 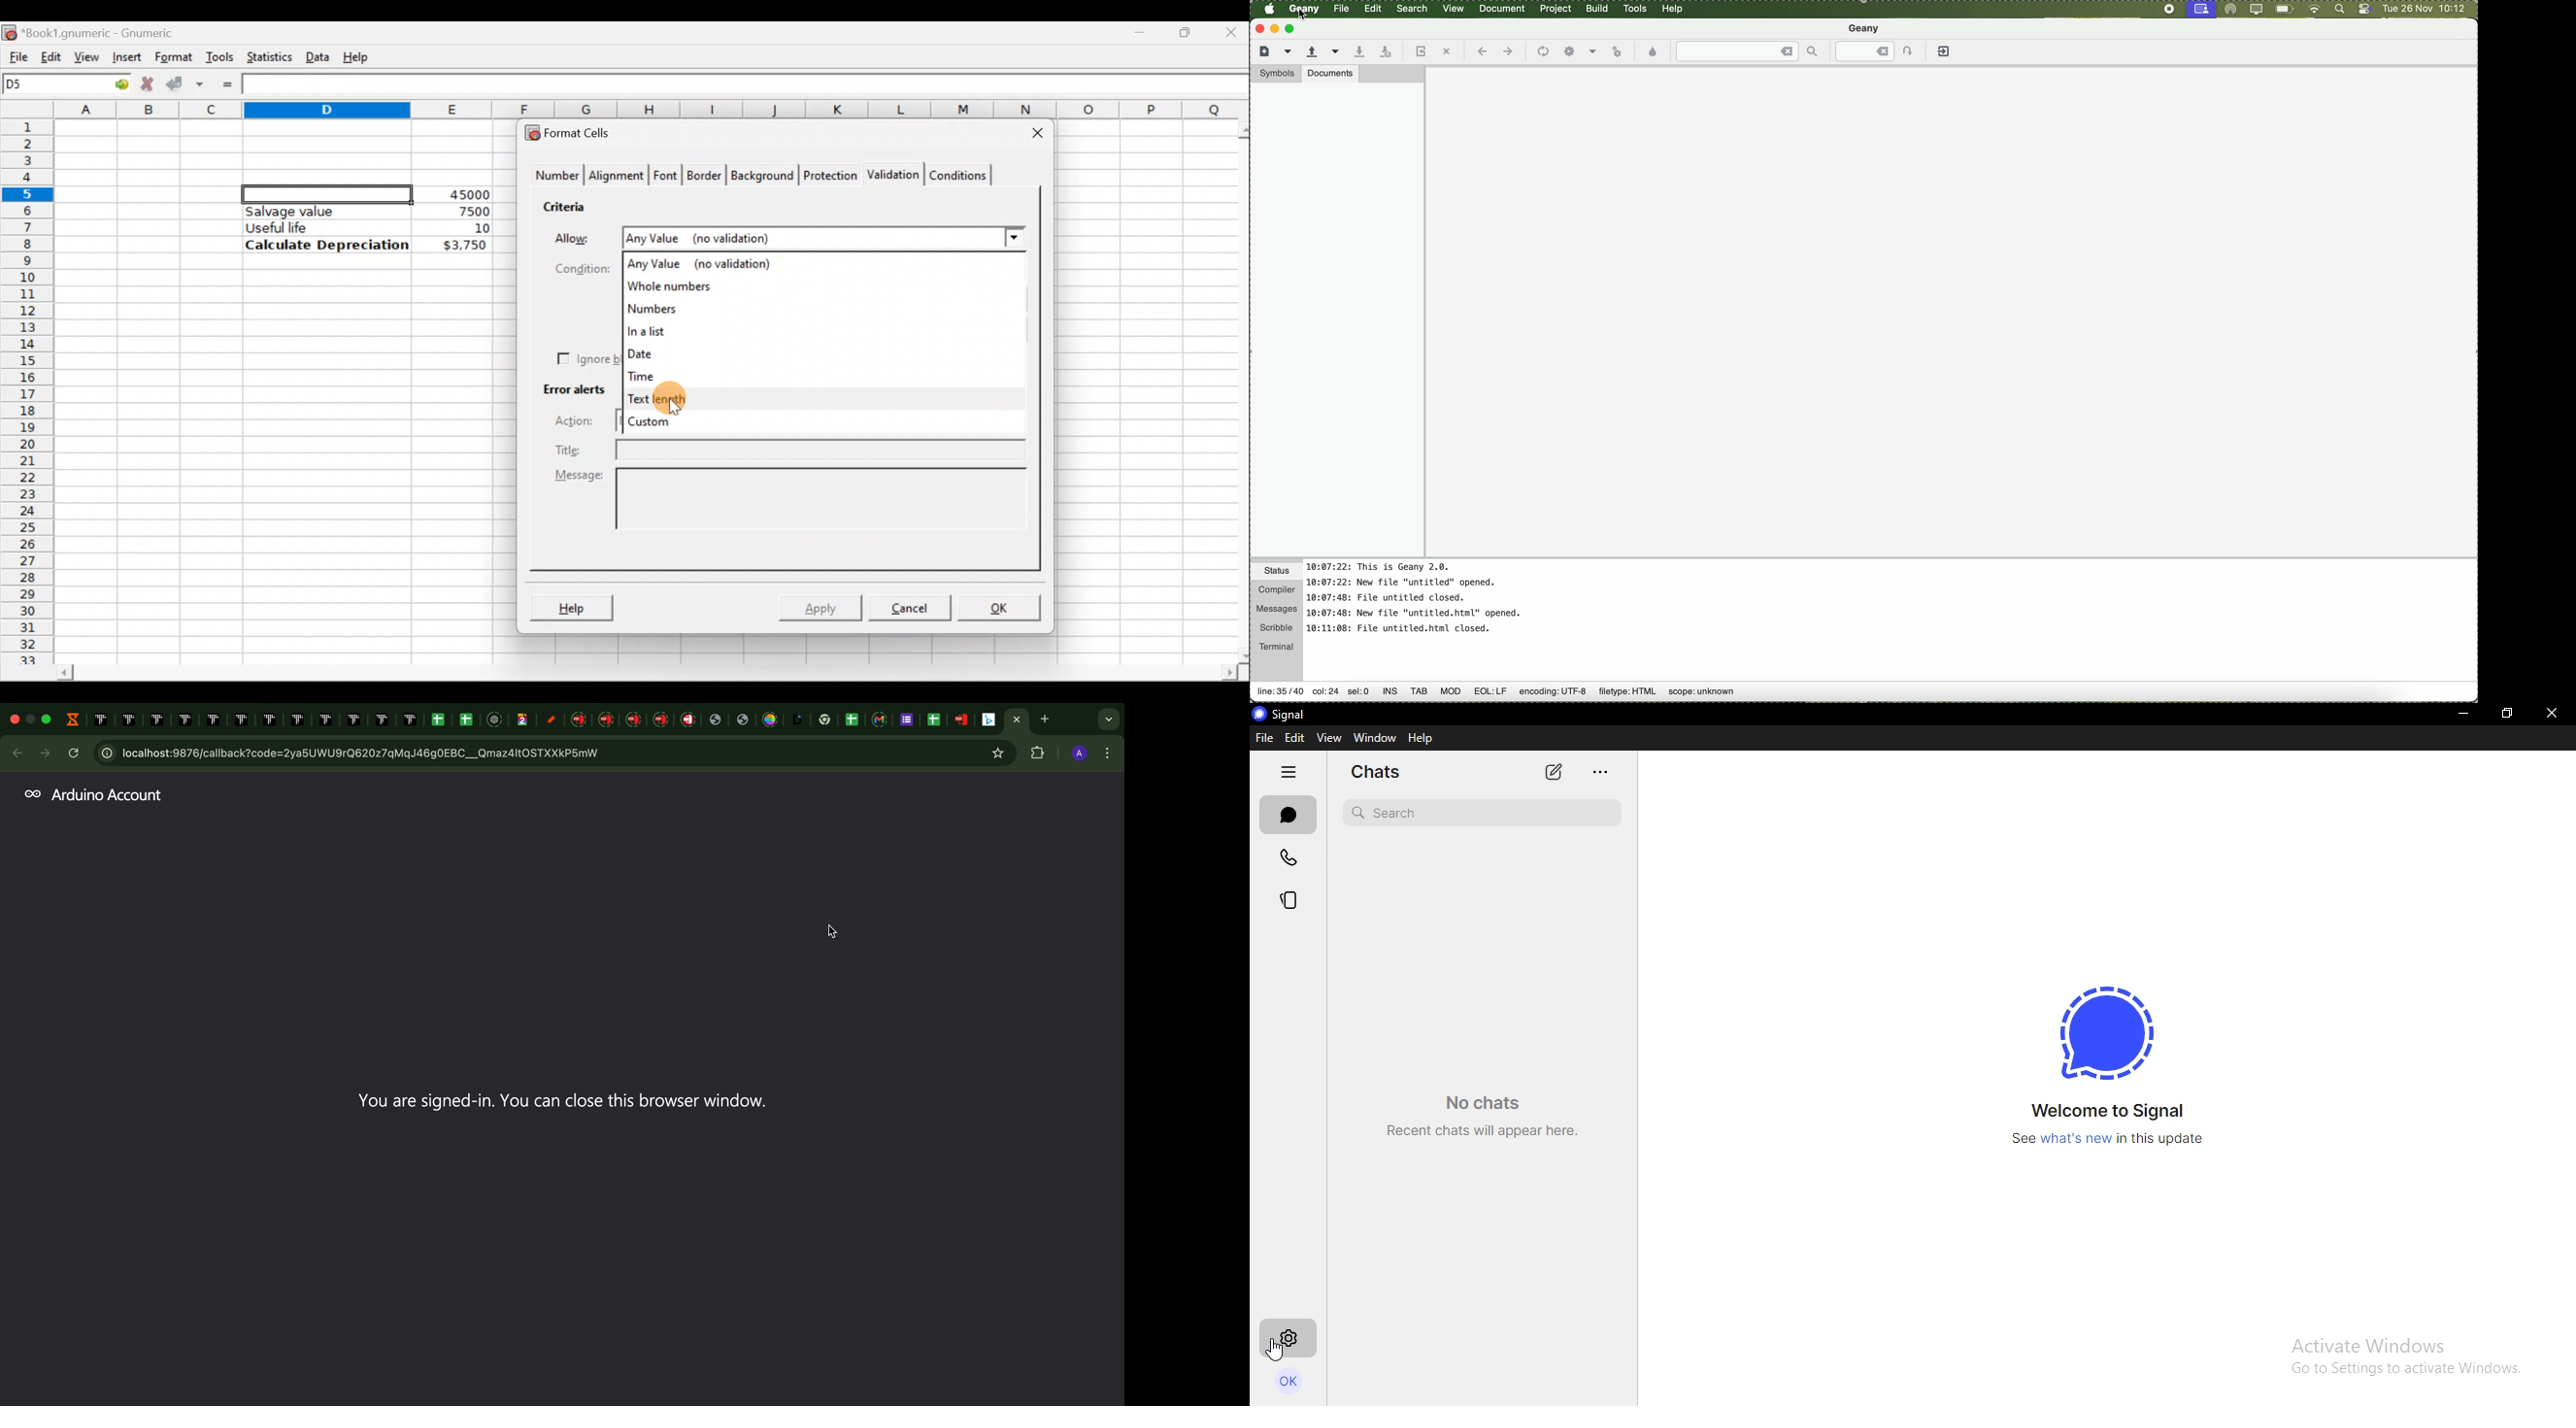 I want to click on notification, so click(x=1085, y=1398).